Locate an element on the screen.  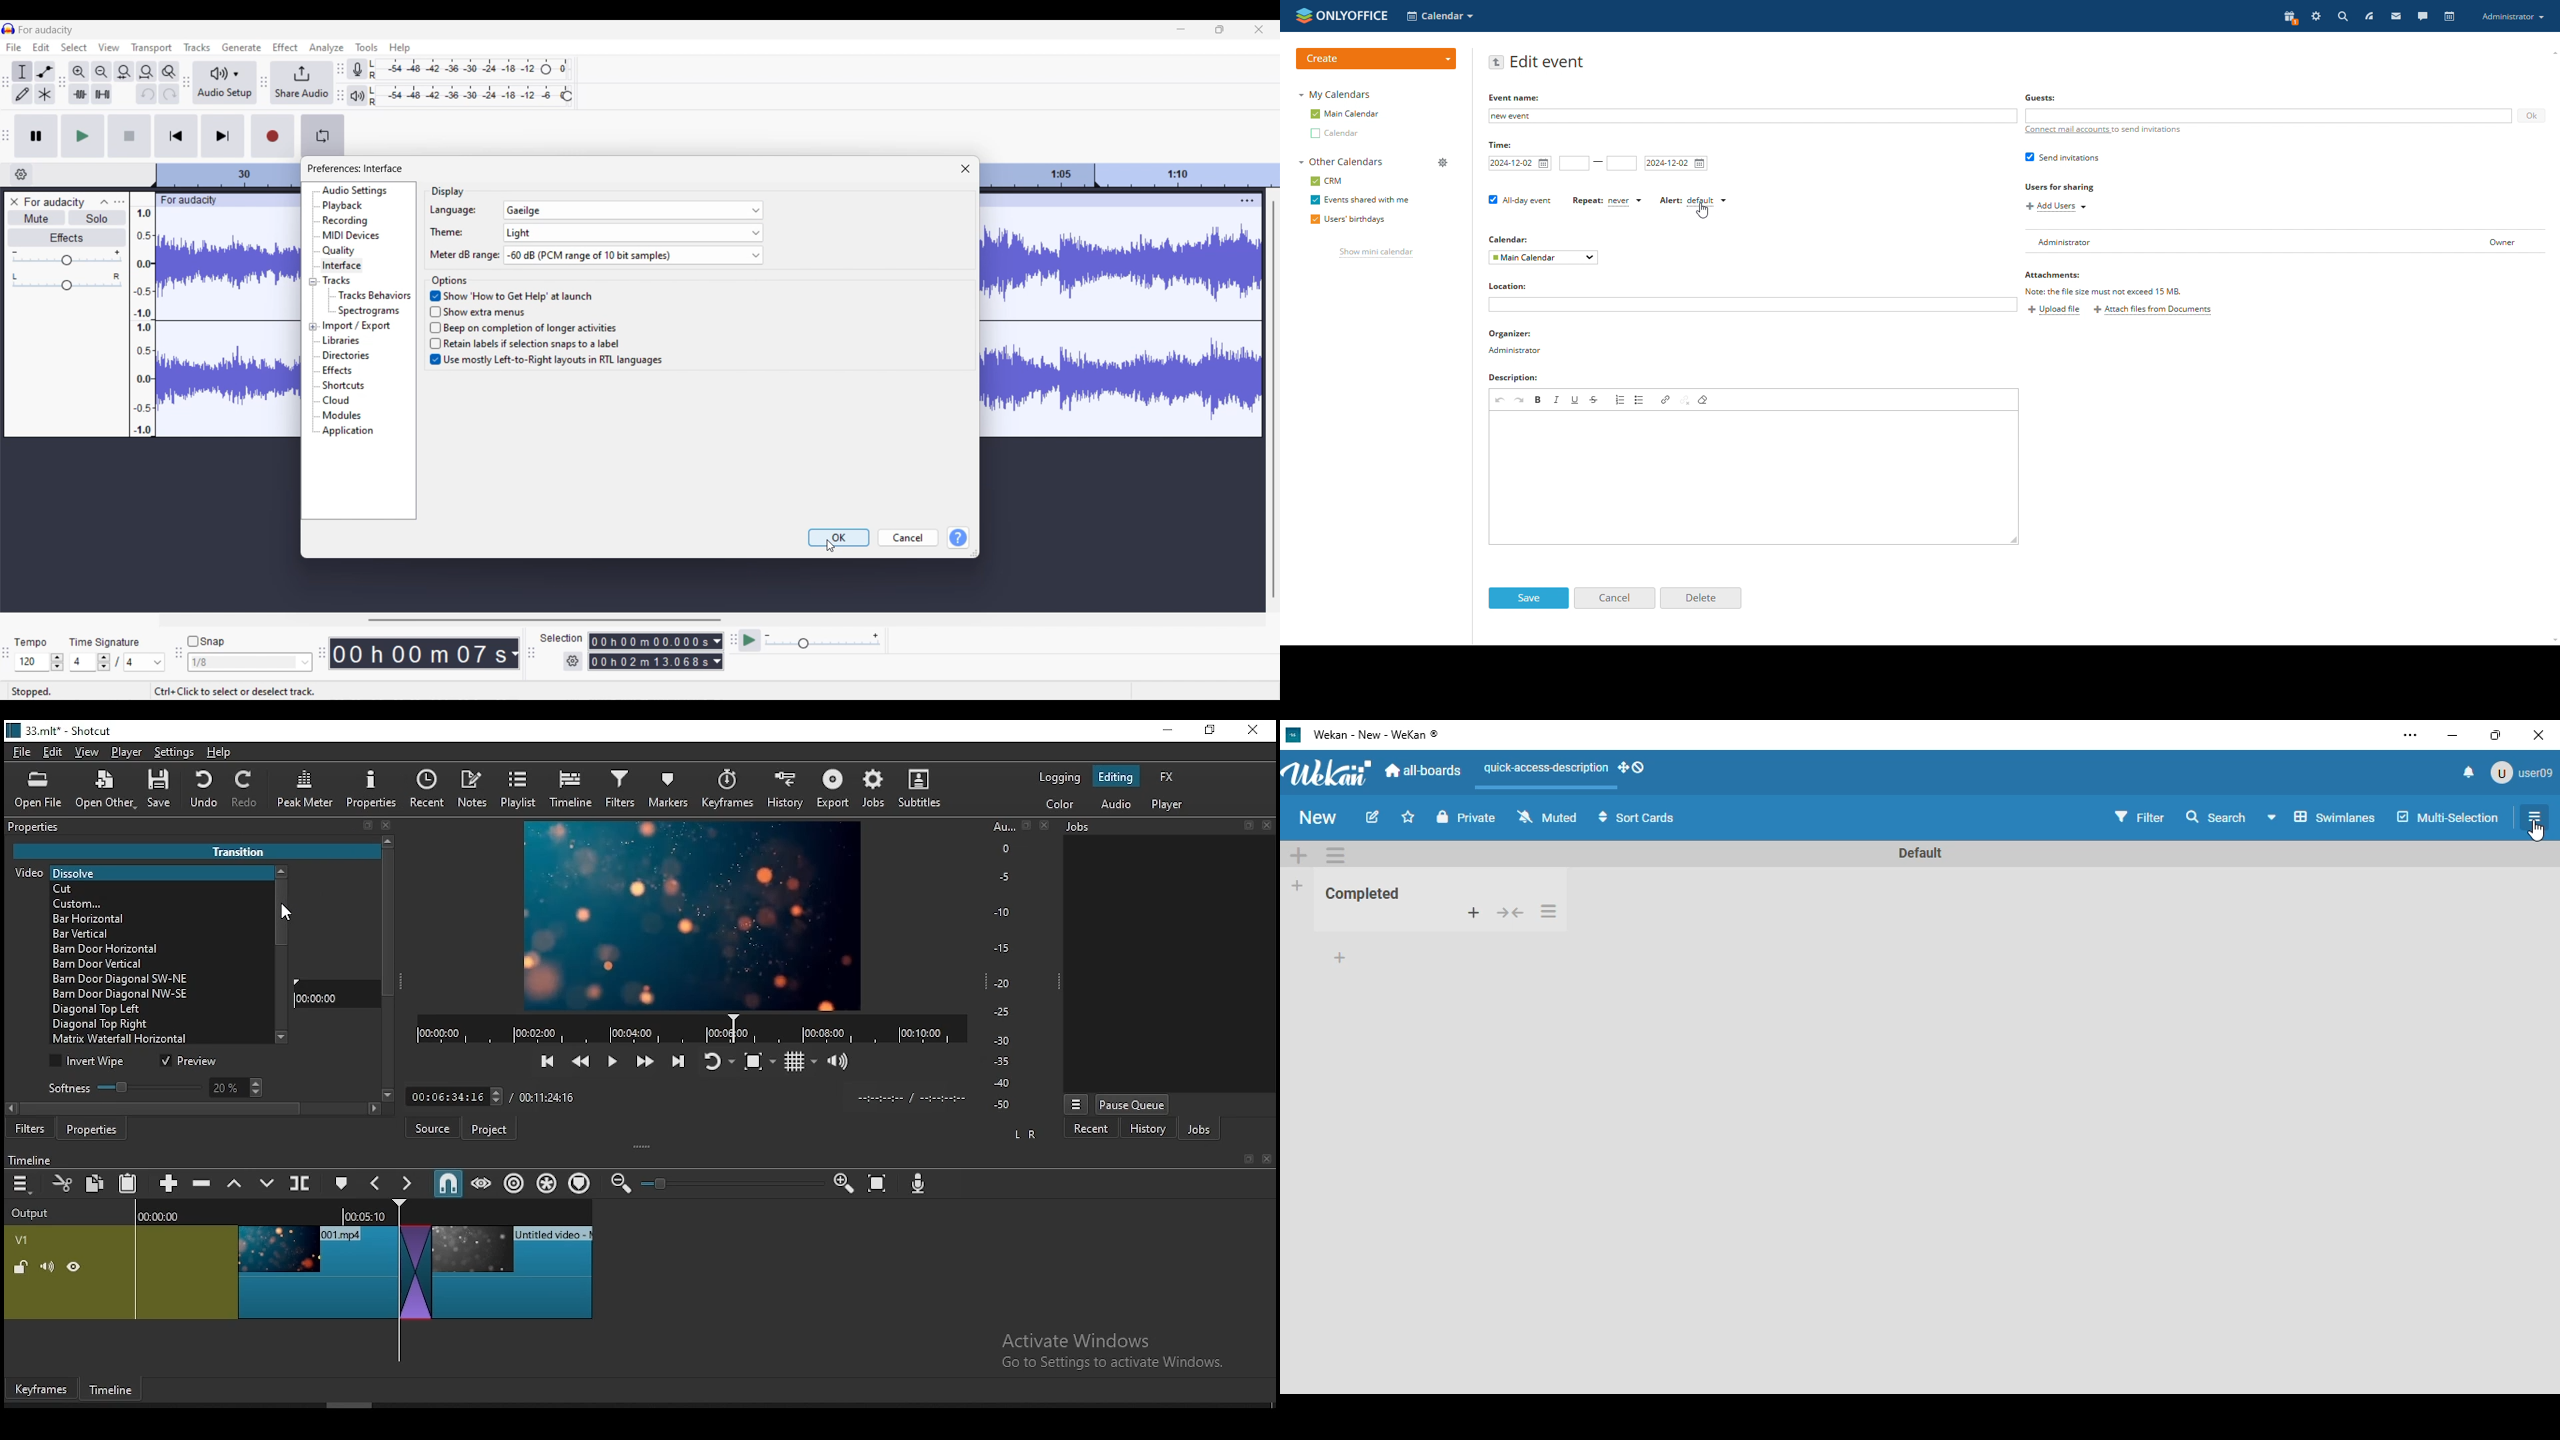
private is located at coordinates (1466, 817).